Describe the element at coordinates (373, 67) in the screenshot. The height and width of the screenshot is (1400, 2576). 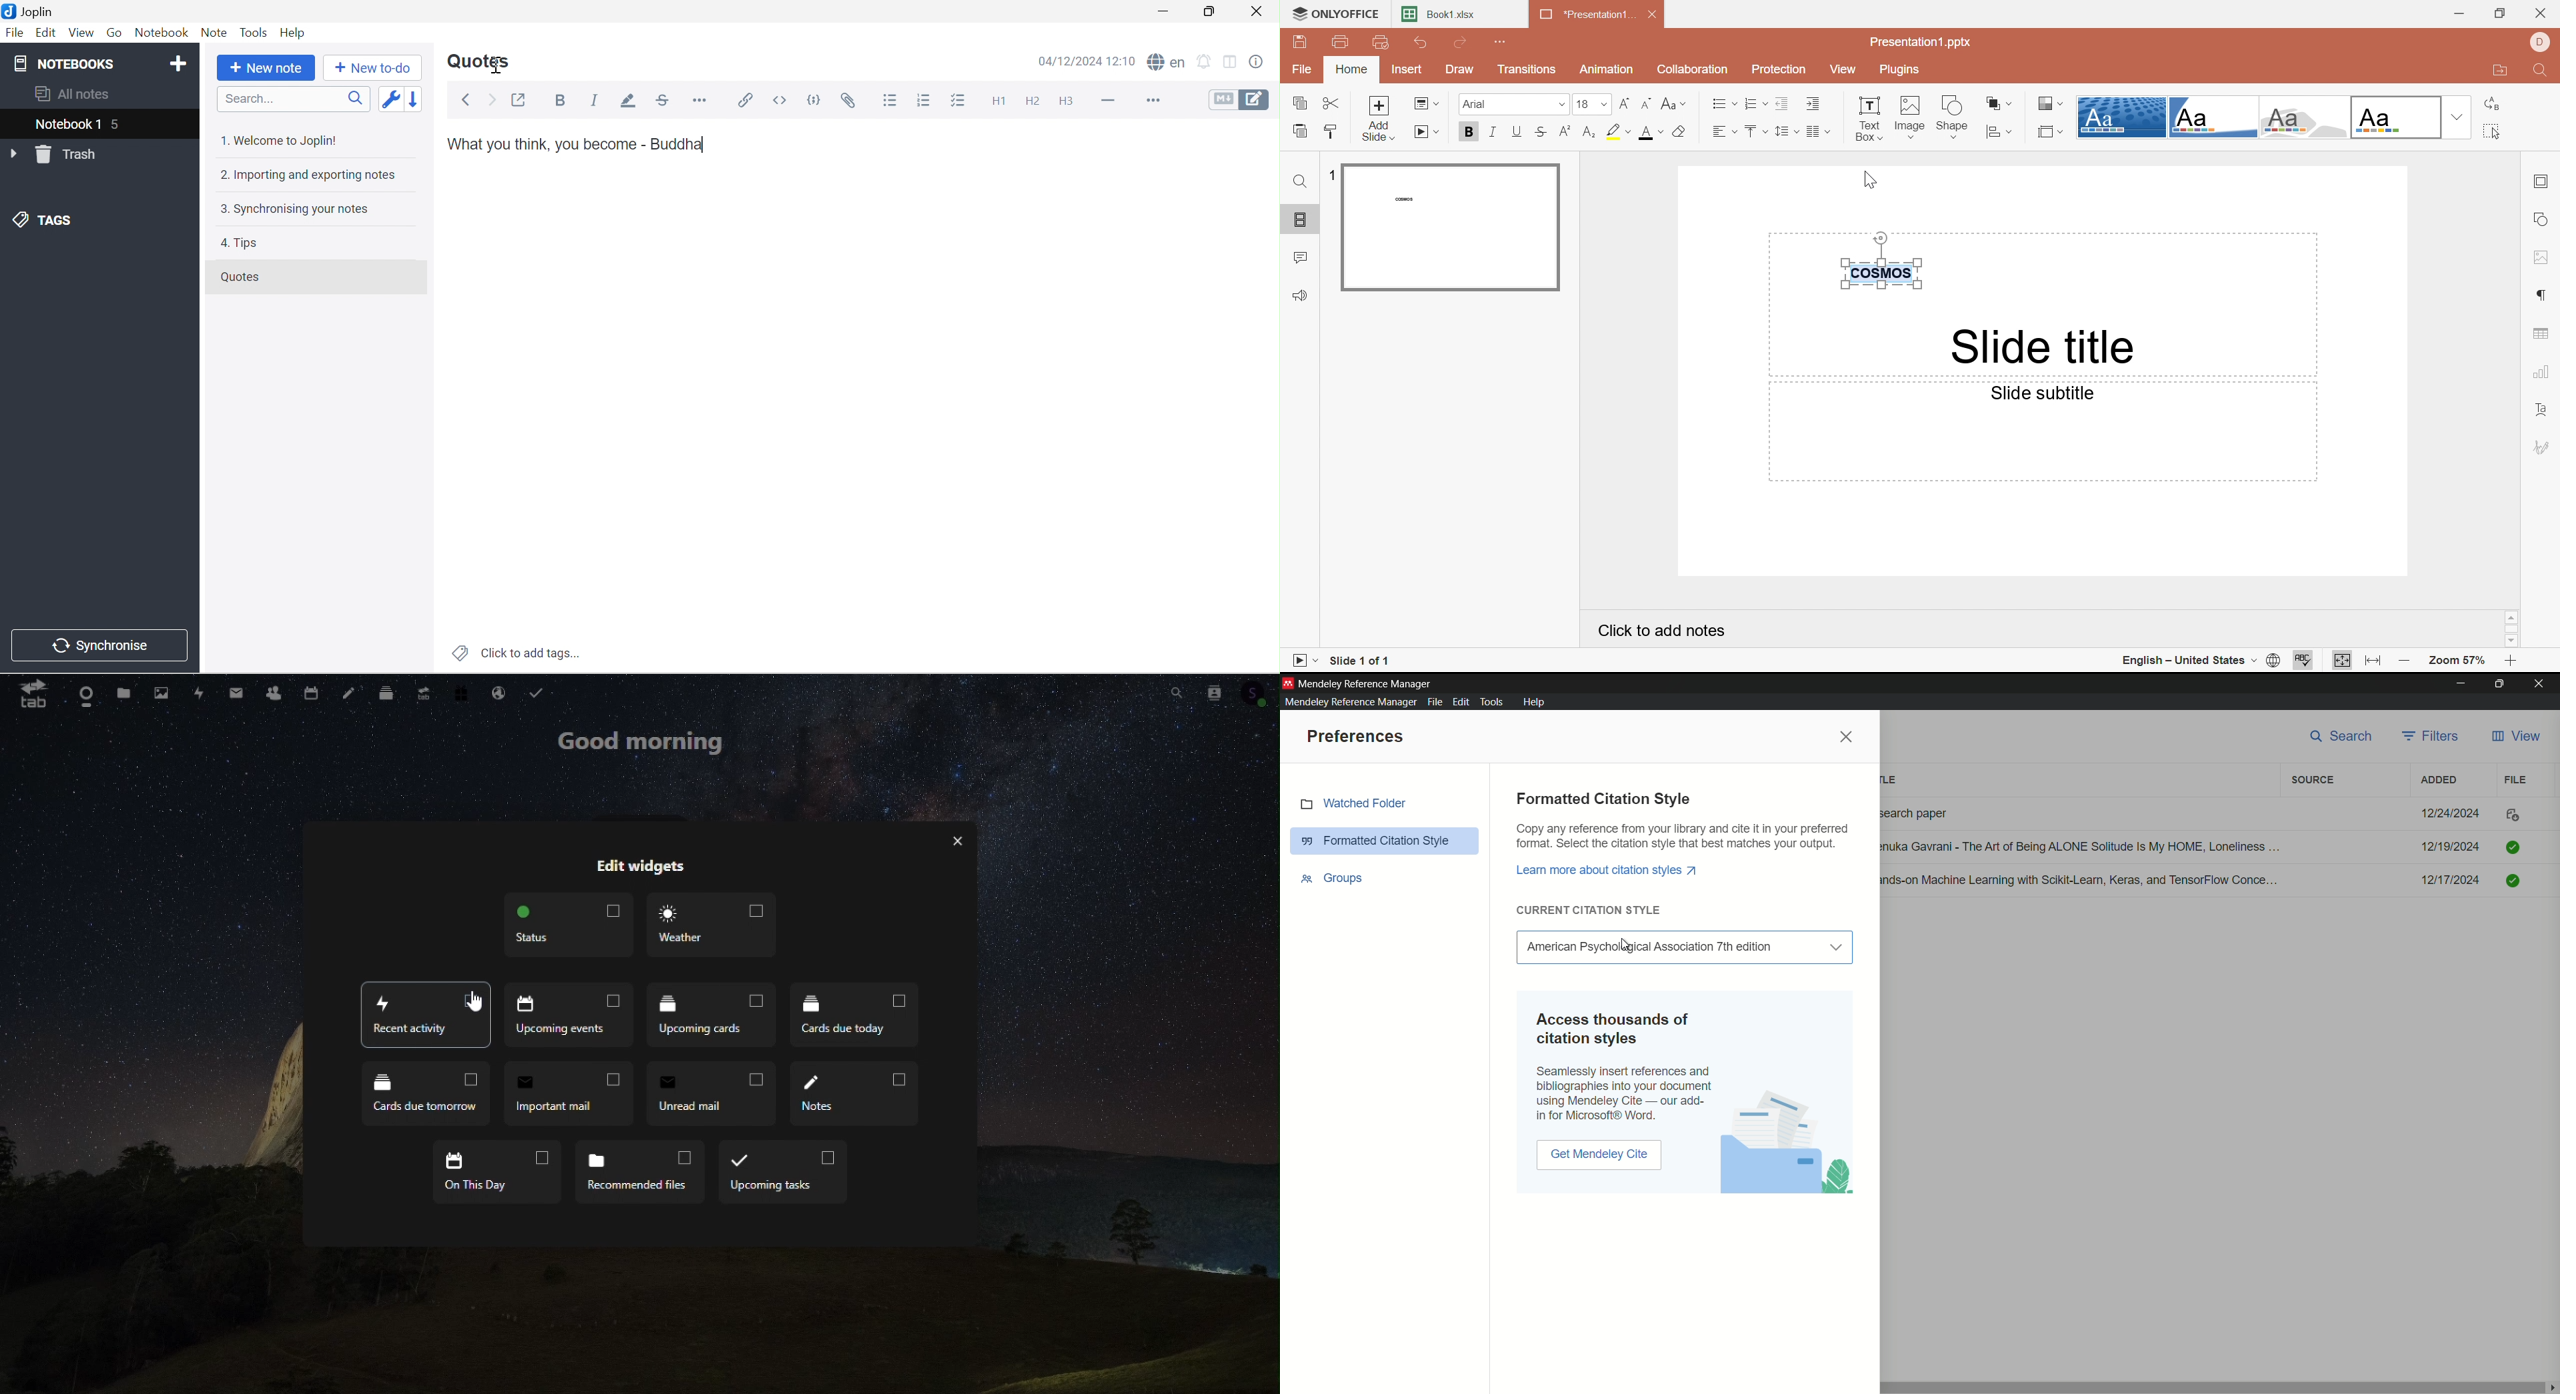
I see `New to-do` at that location.